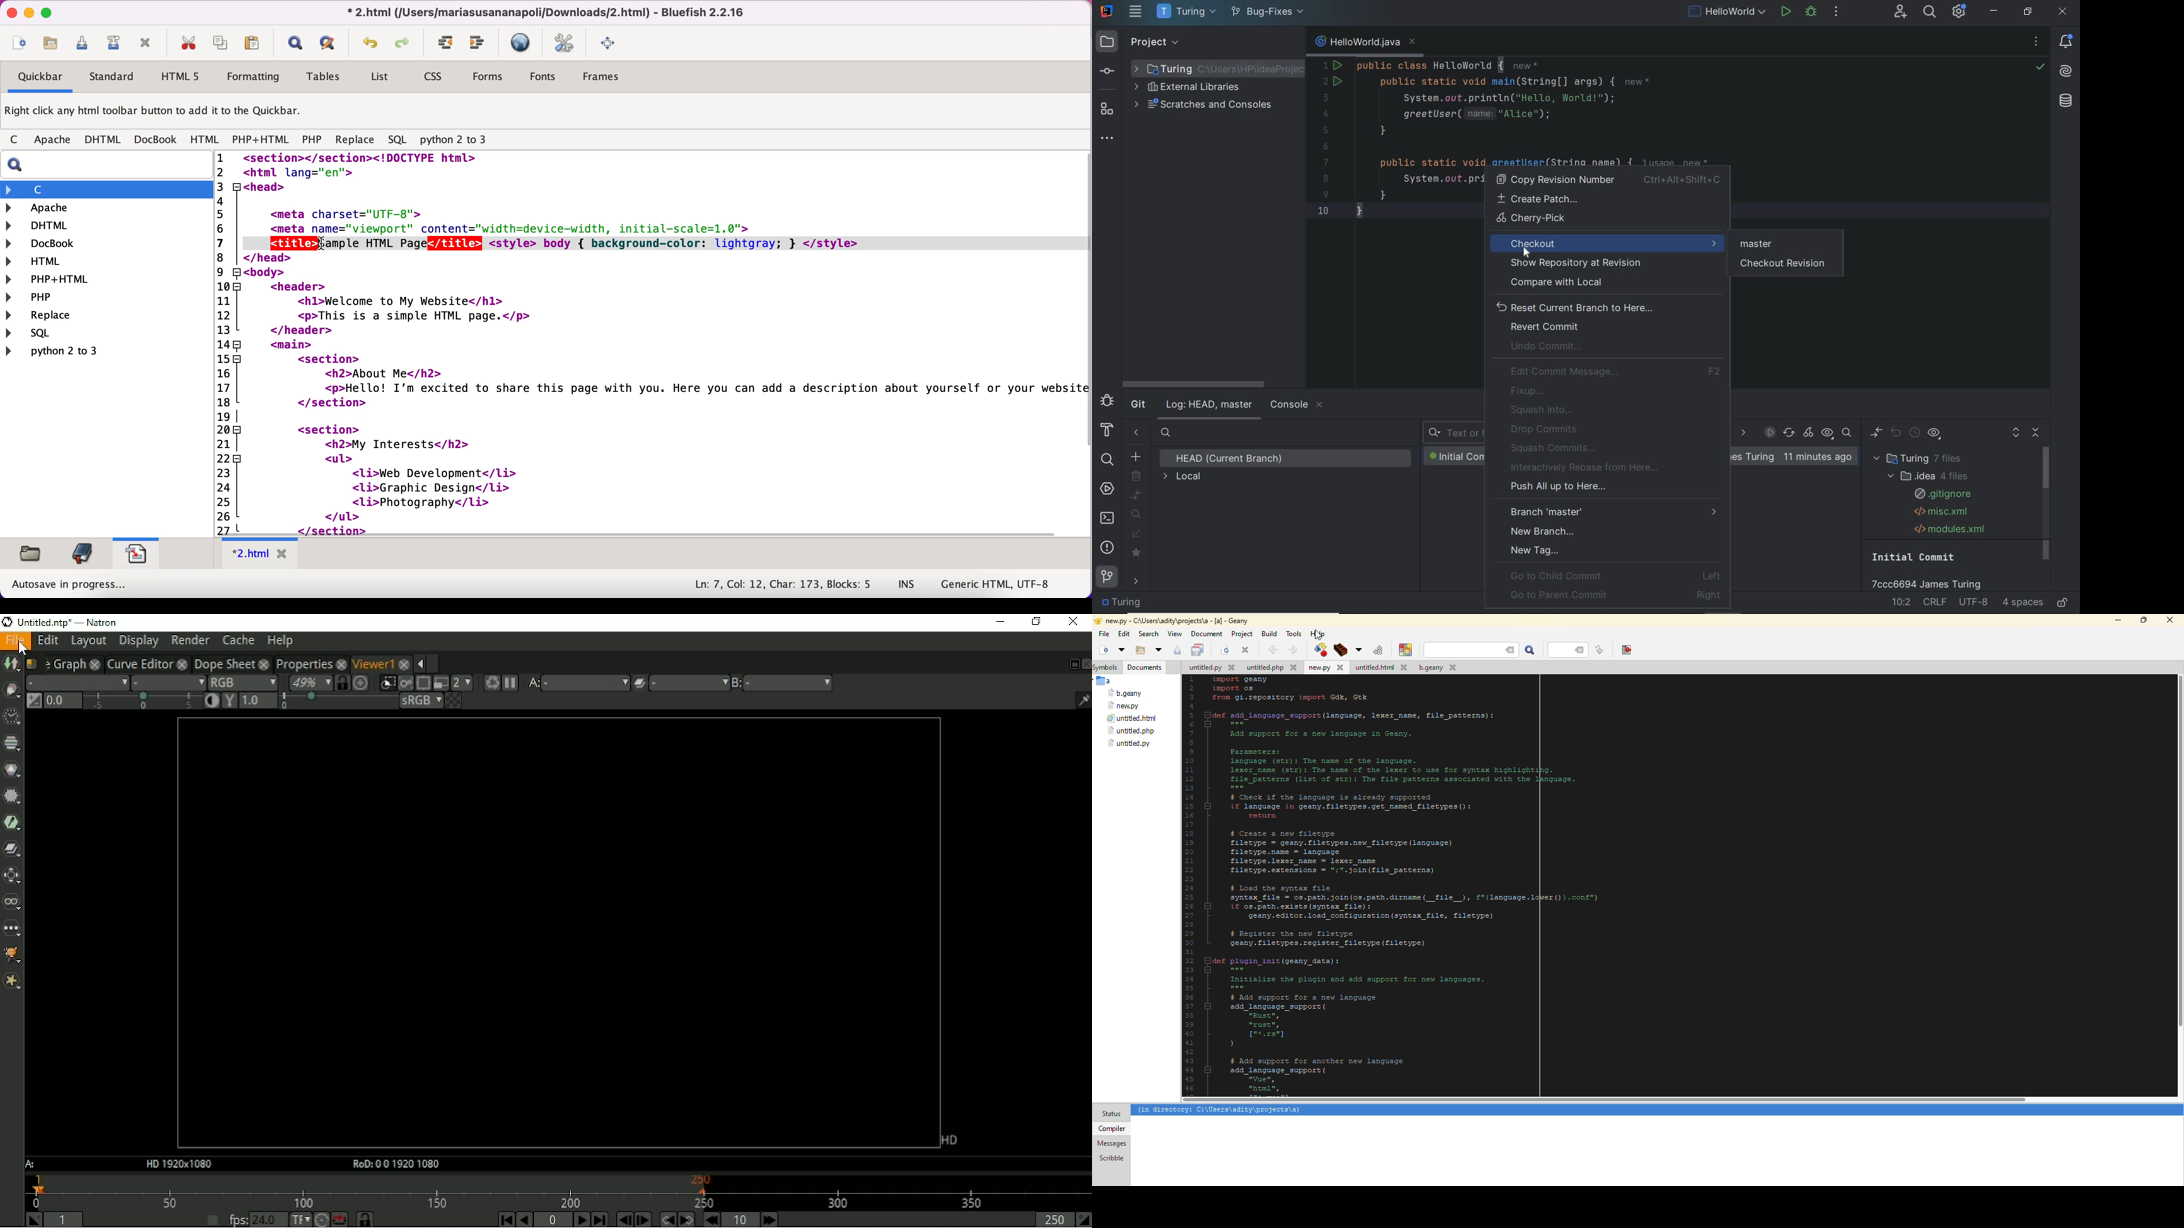  What do you see at coordinates (262, 555) in the screenshot?
I see `* 2.html` at bounding box center [262, 555].